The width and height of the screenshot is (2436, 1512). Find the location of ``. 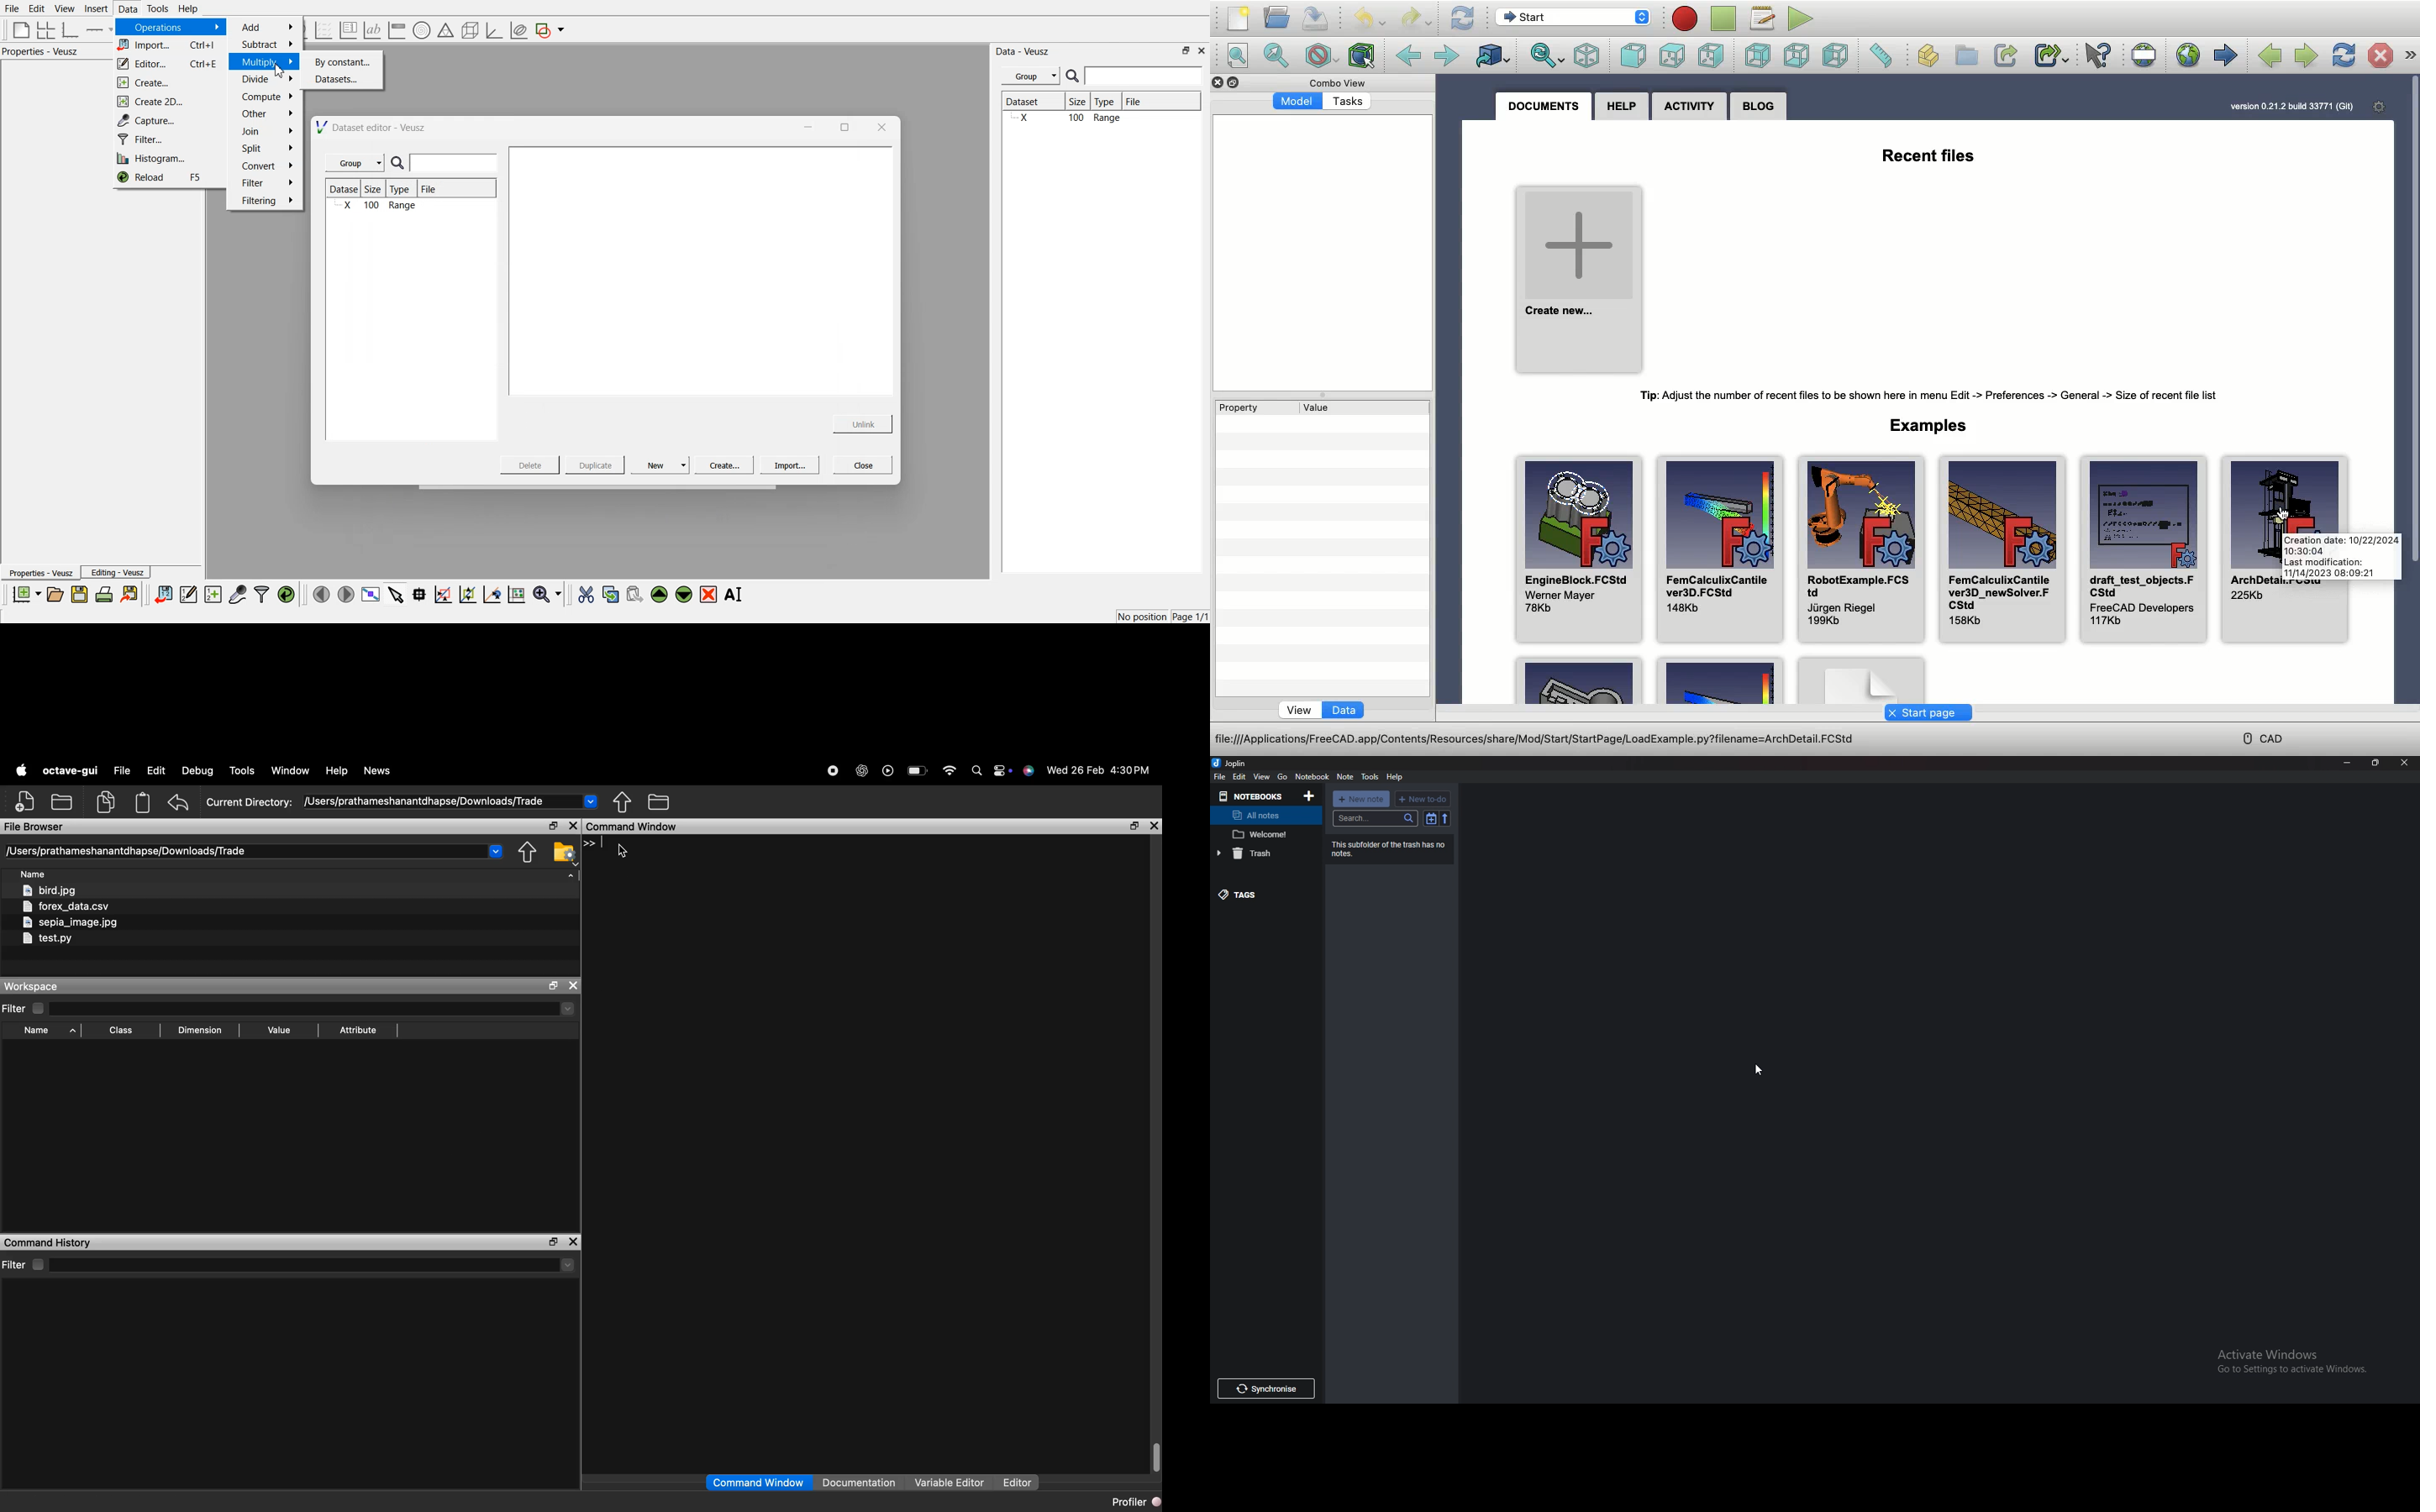

 is located at coordinates (1407, 57).